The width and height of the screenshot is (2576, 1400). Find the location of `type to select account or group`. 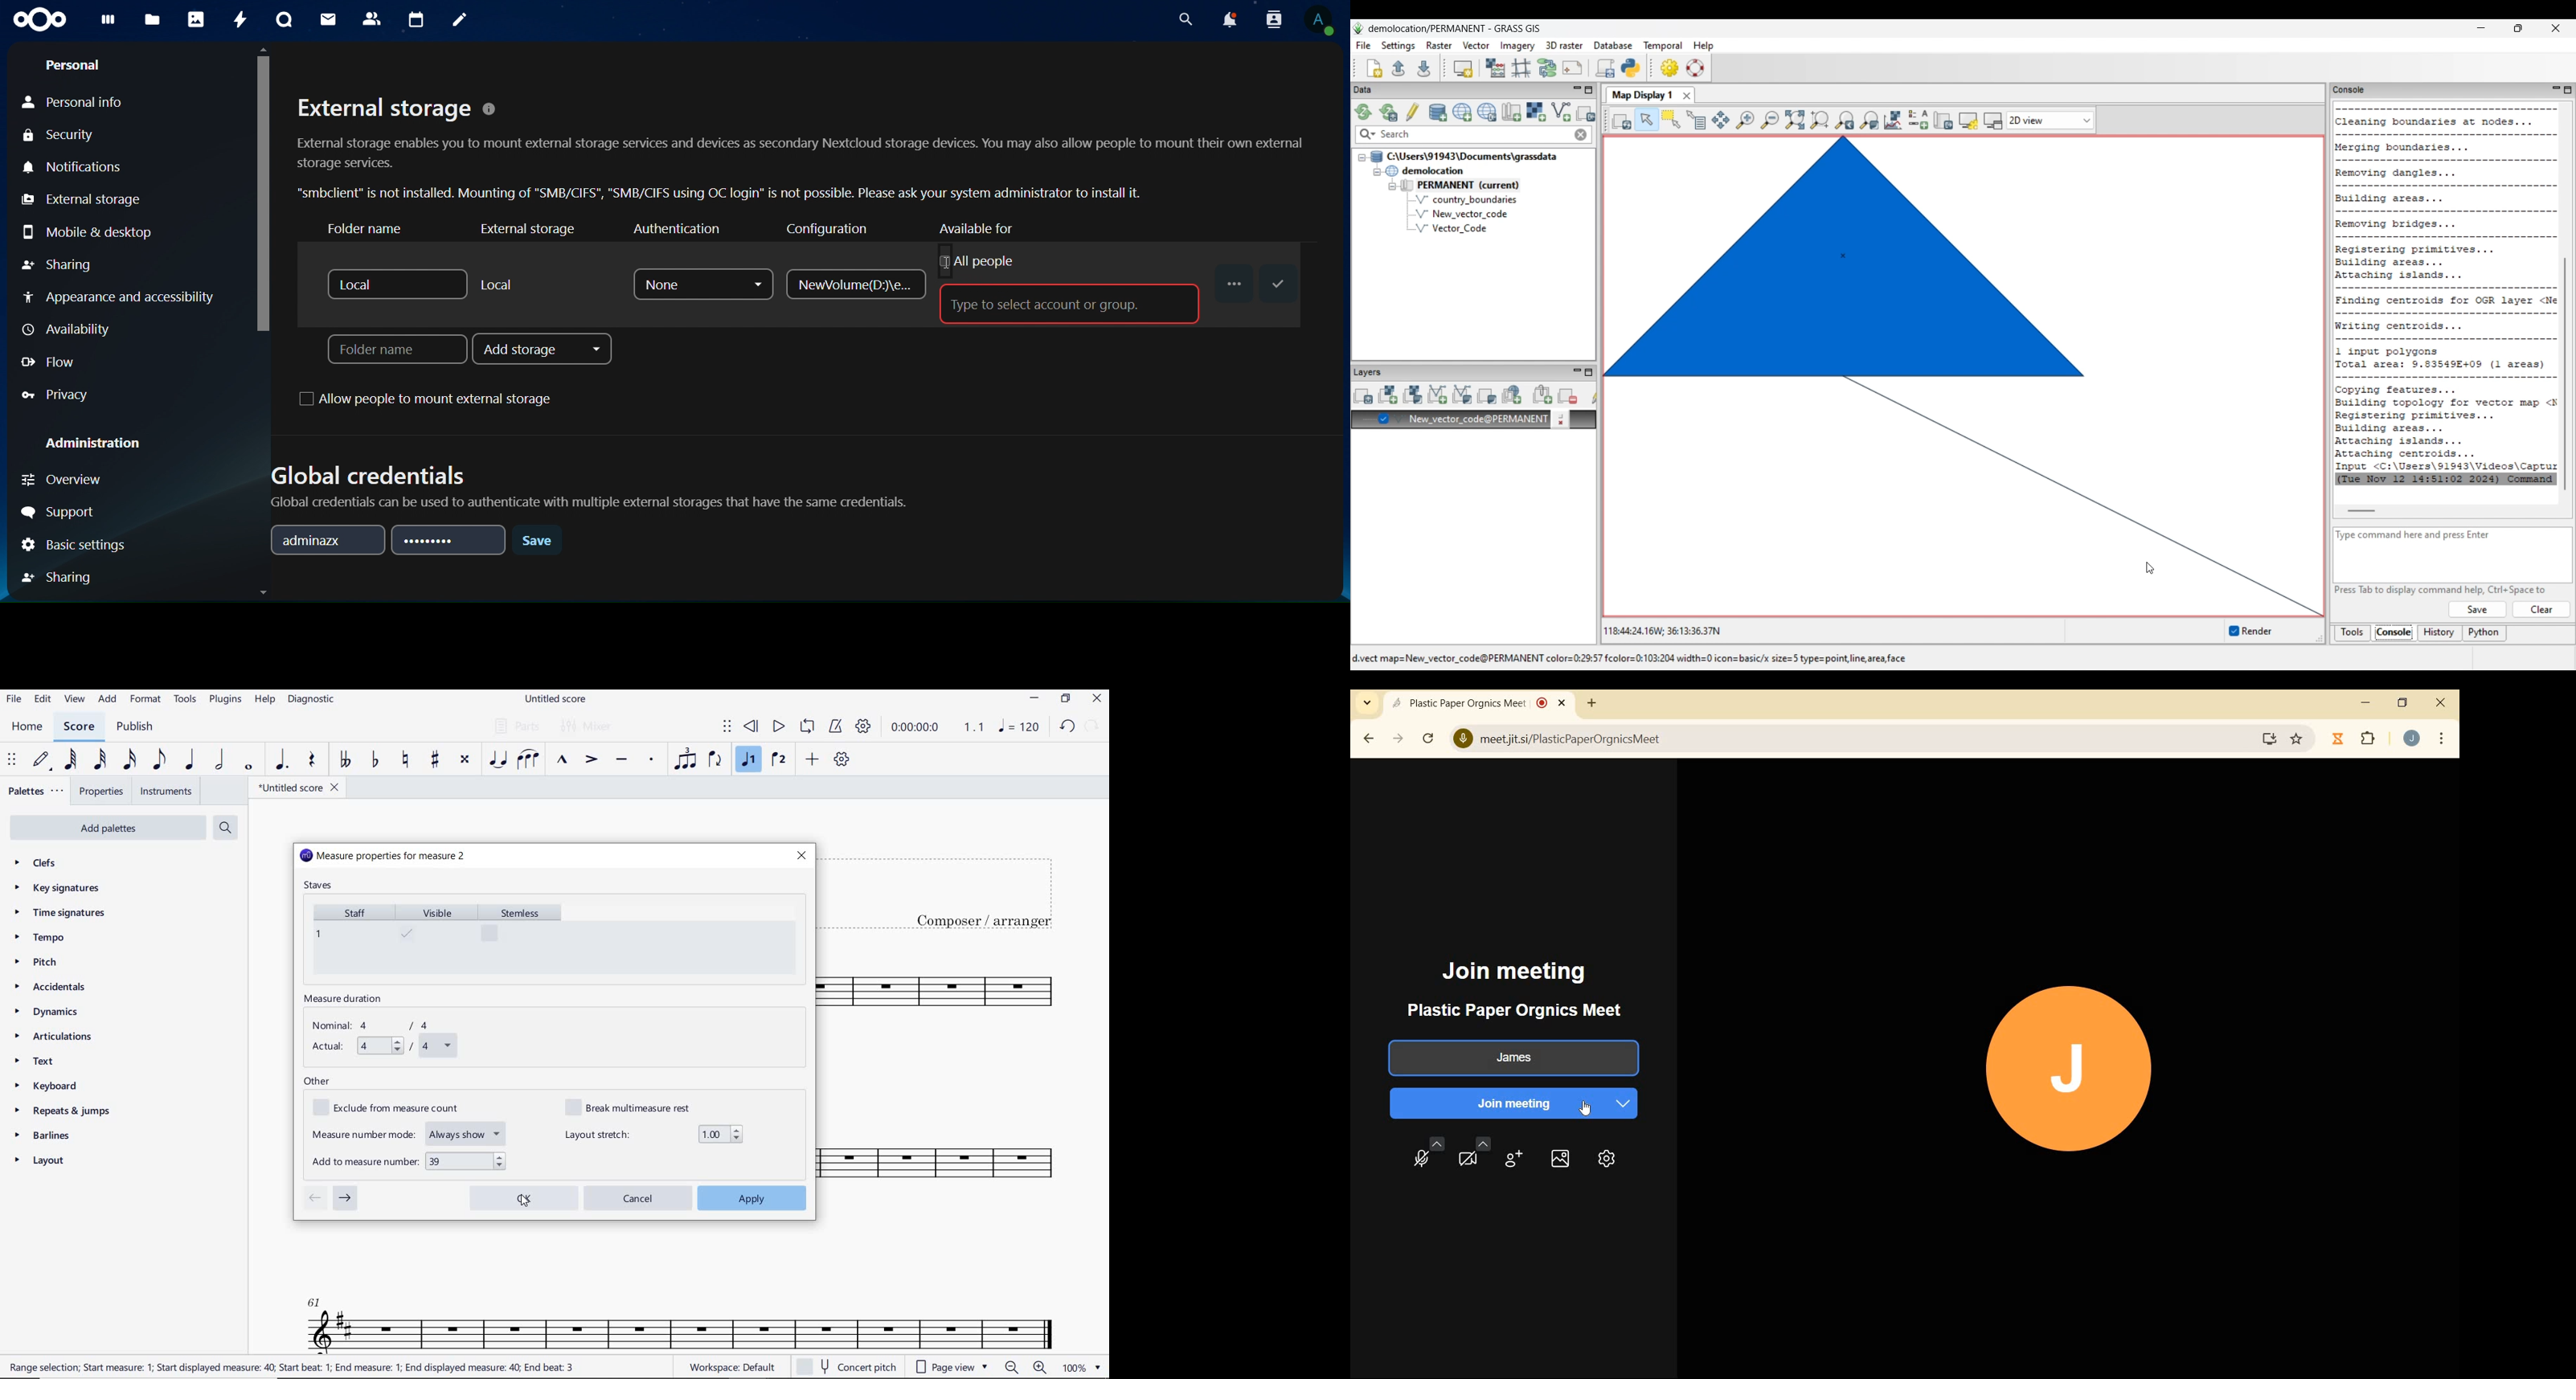

type to select account or group is located at coordinates (1058, 303).